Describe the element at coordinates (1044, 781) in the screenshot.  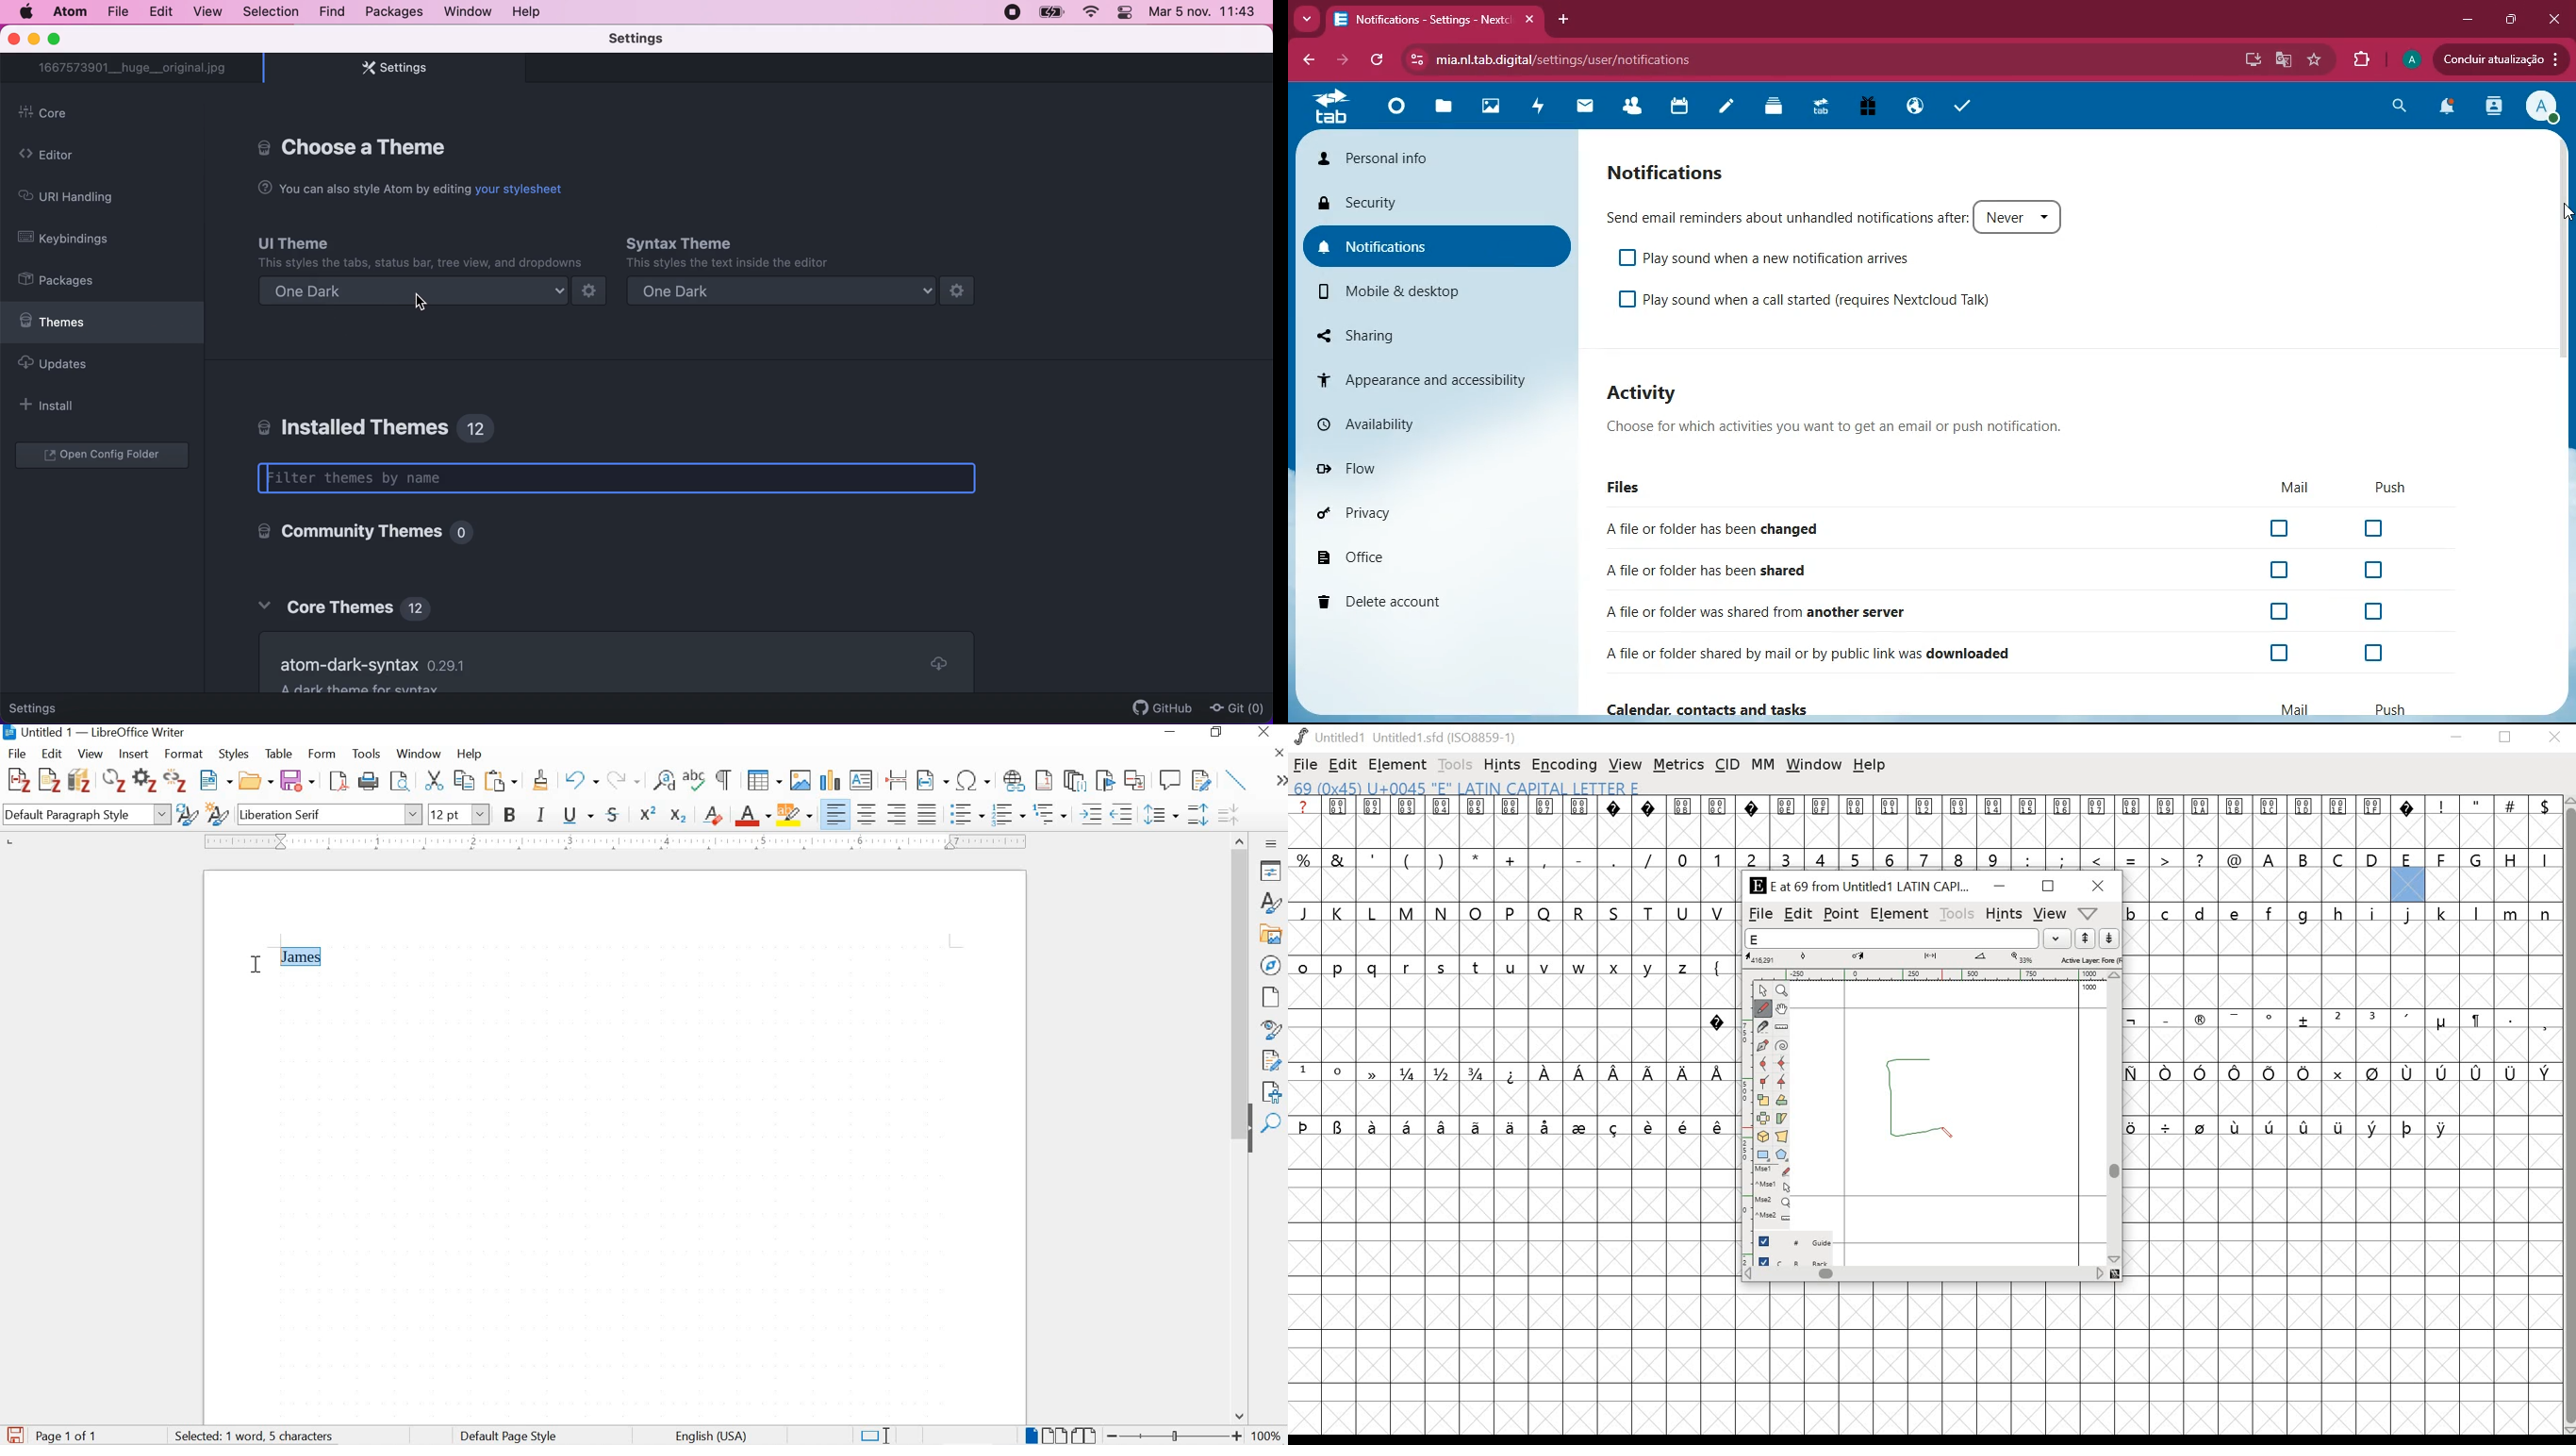
I see `insert endnote` at that location.